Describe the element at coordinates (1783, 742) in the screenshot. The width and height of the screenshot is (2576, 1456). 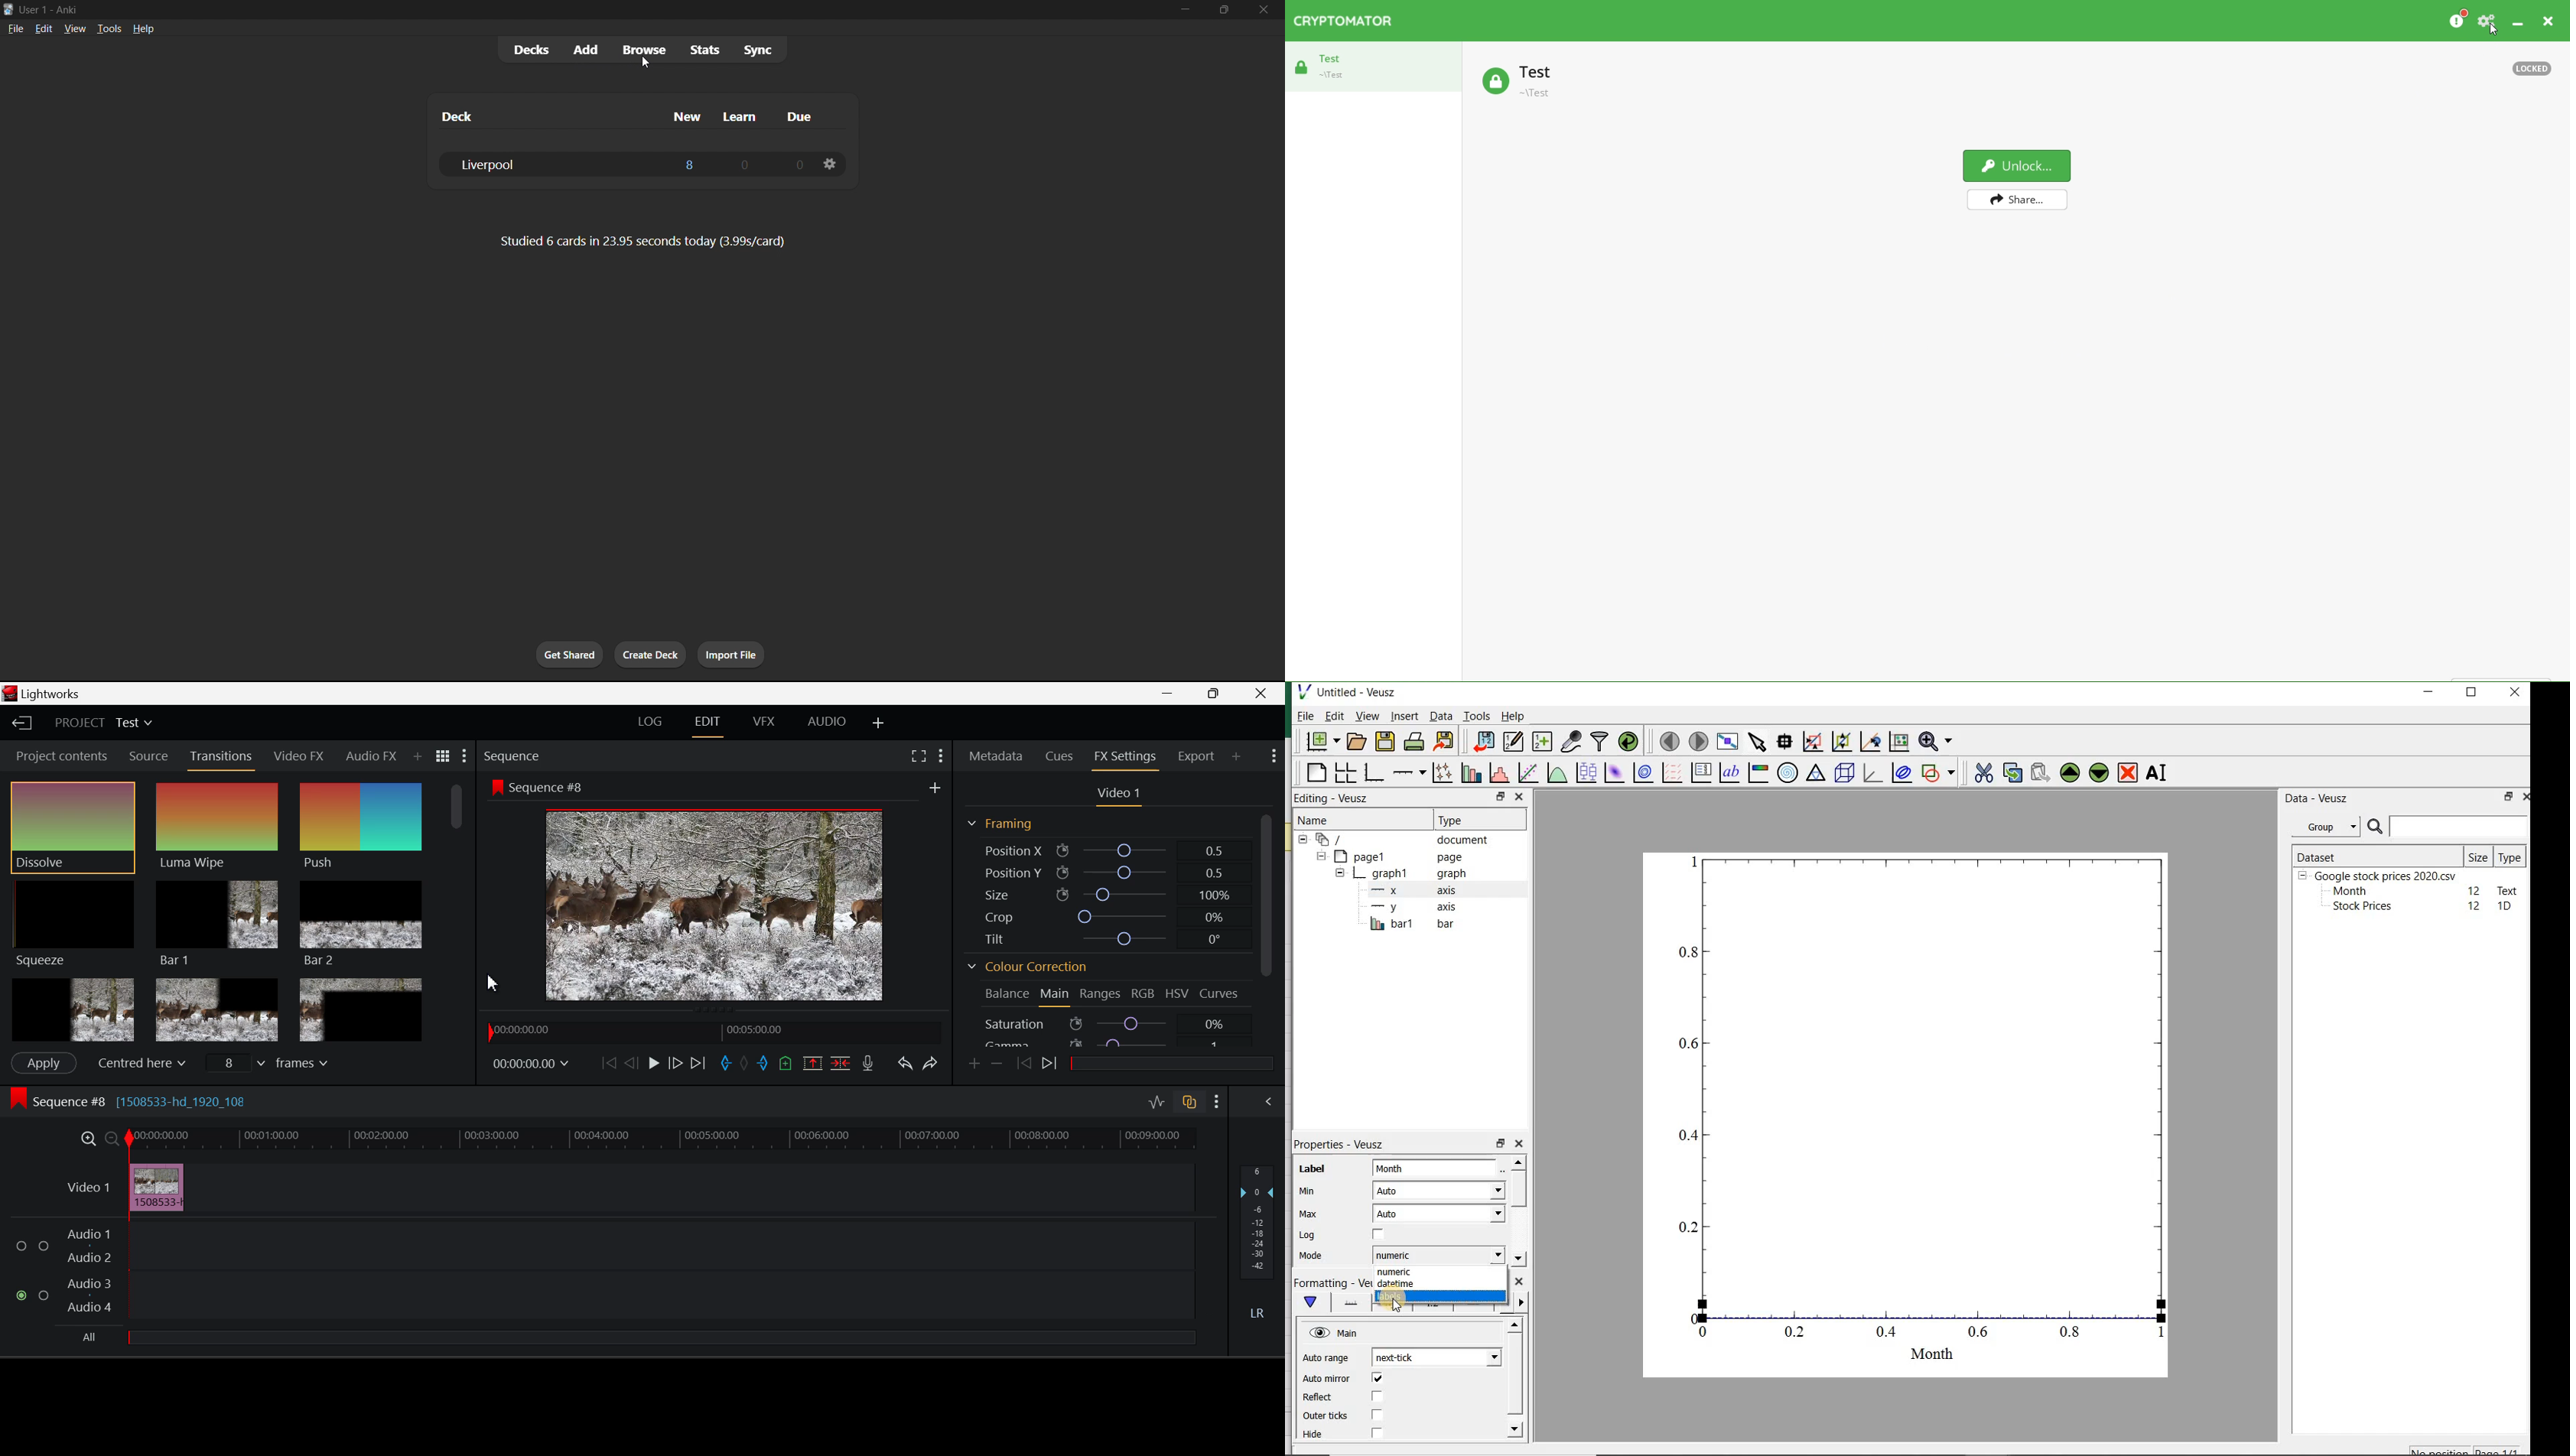
I see `read data points on the graph` at that location.